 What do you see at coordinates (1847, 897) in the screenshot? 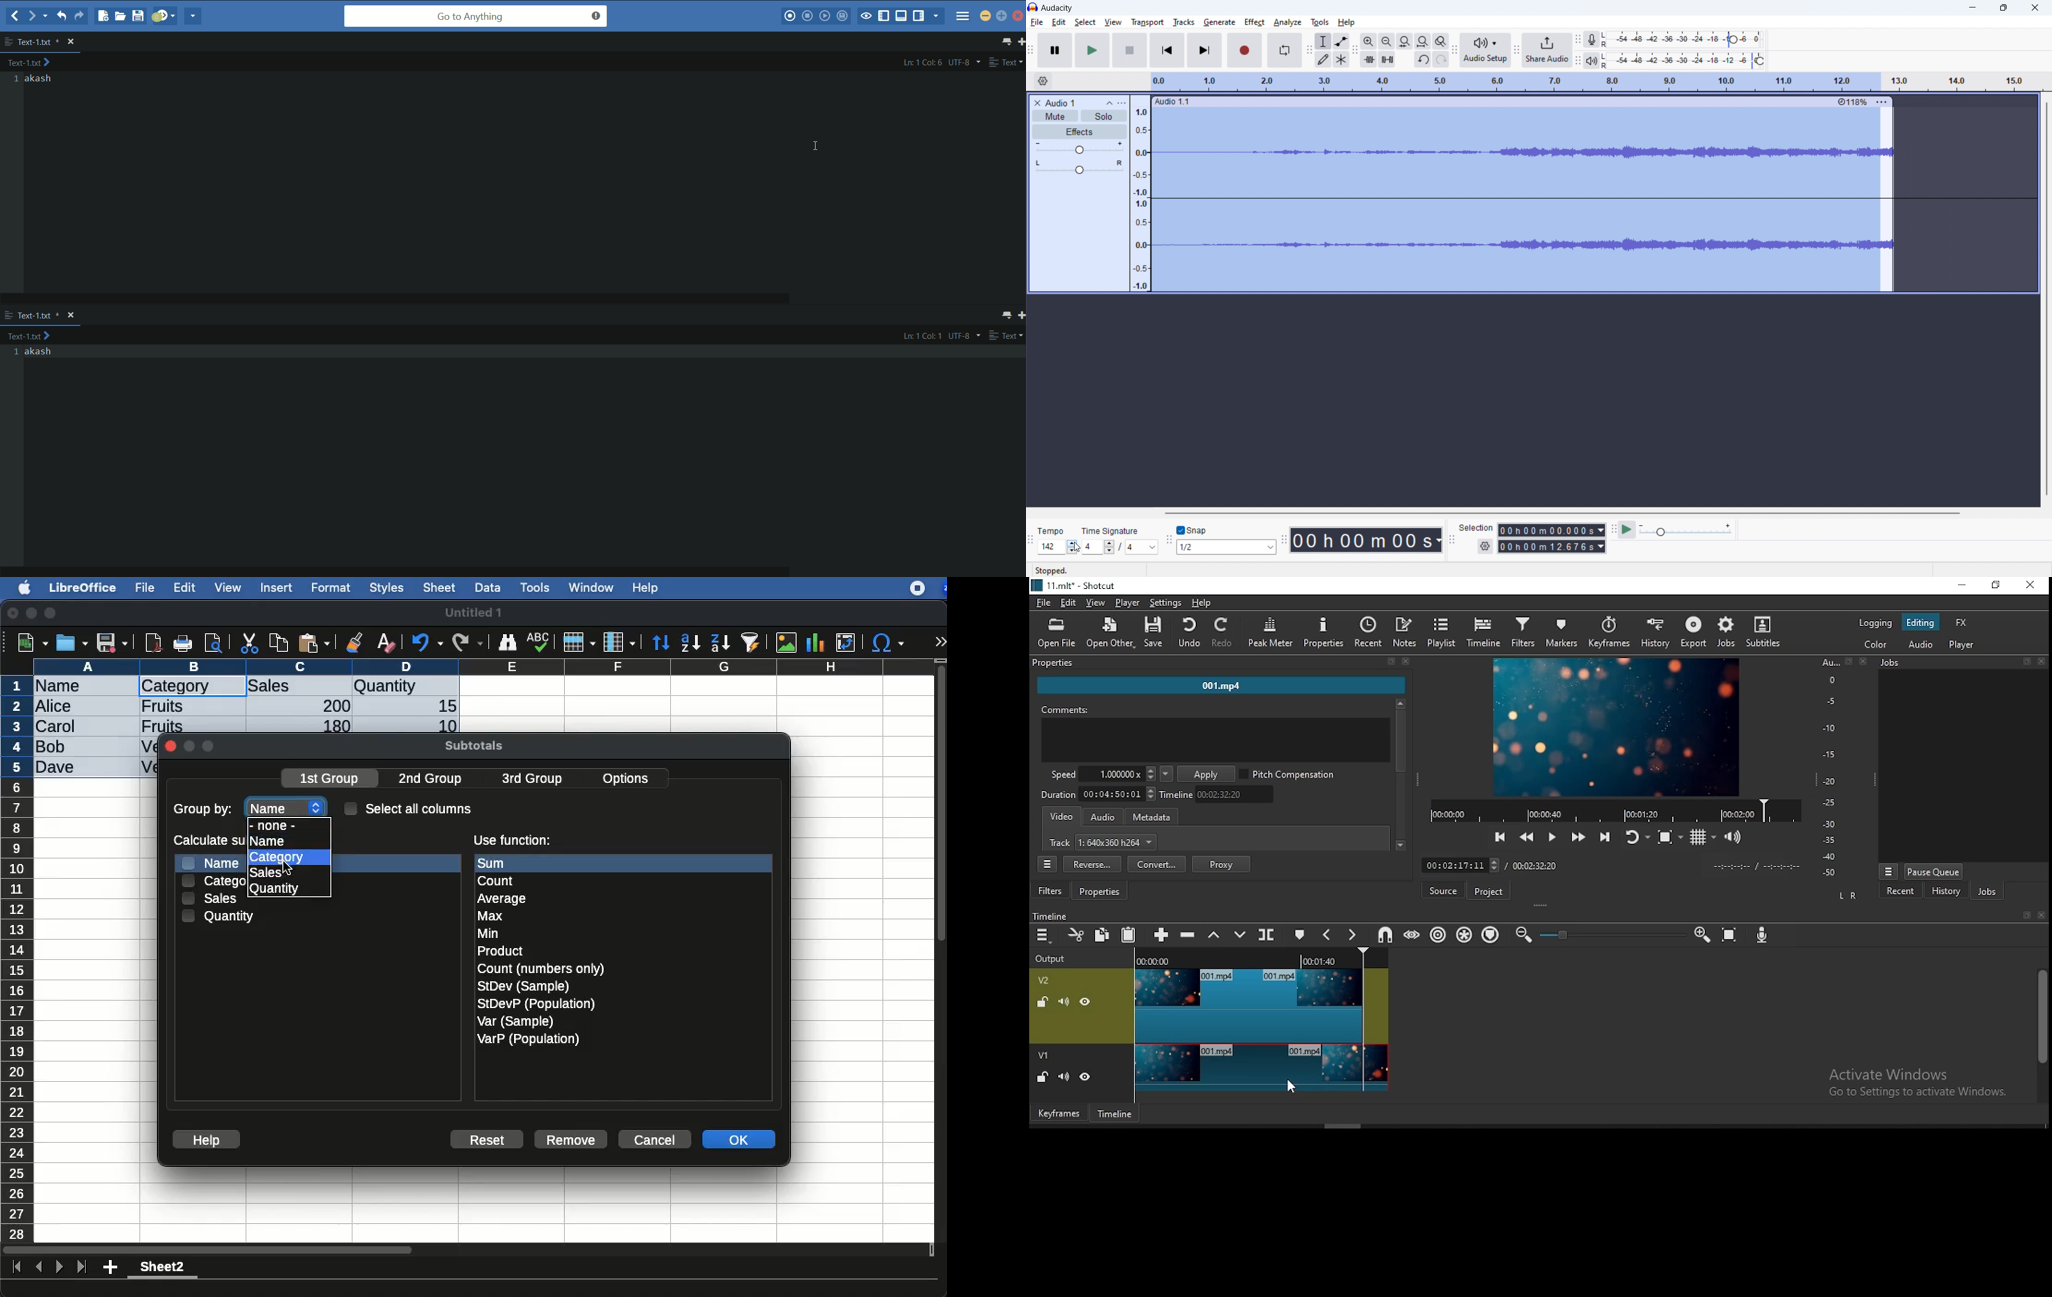
I see `L R` at bounding box center [1847, 897].